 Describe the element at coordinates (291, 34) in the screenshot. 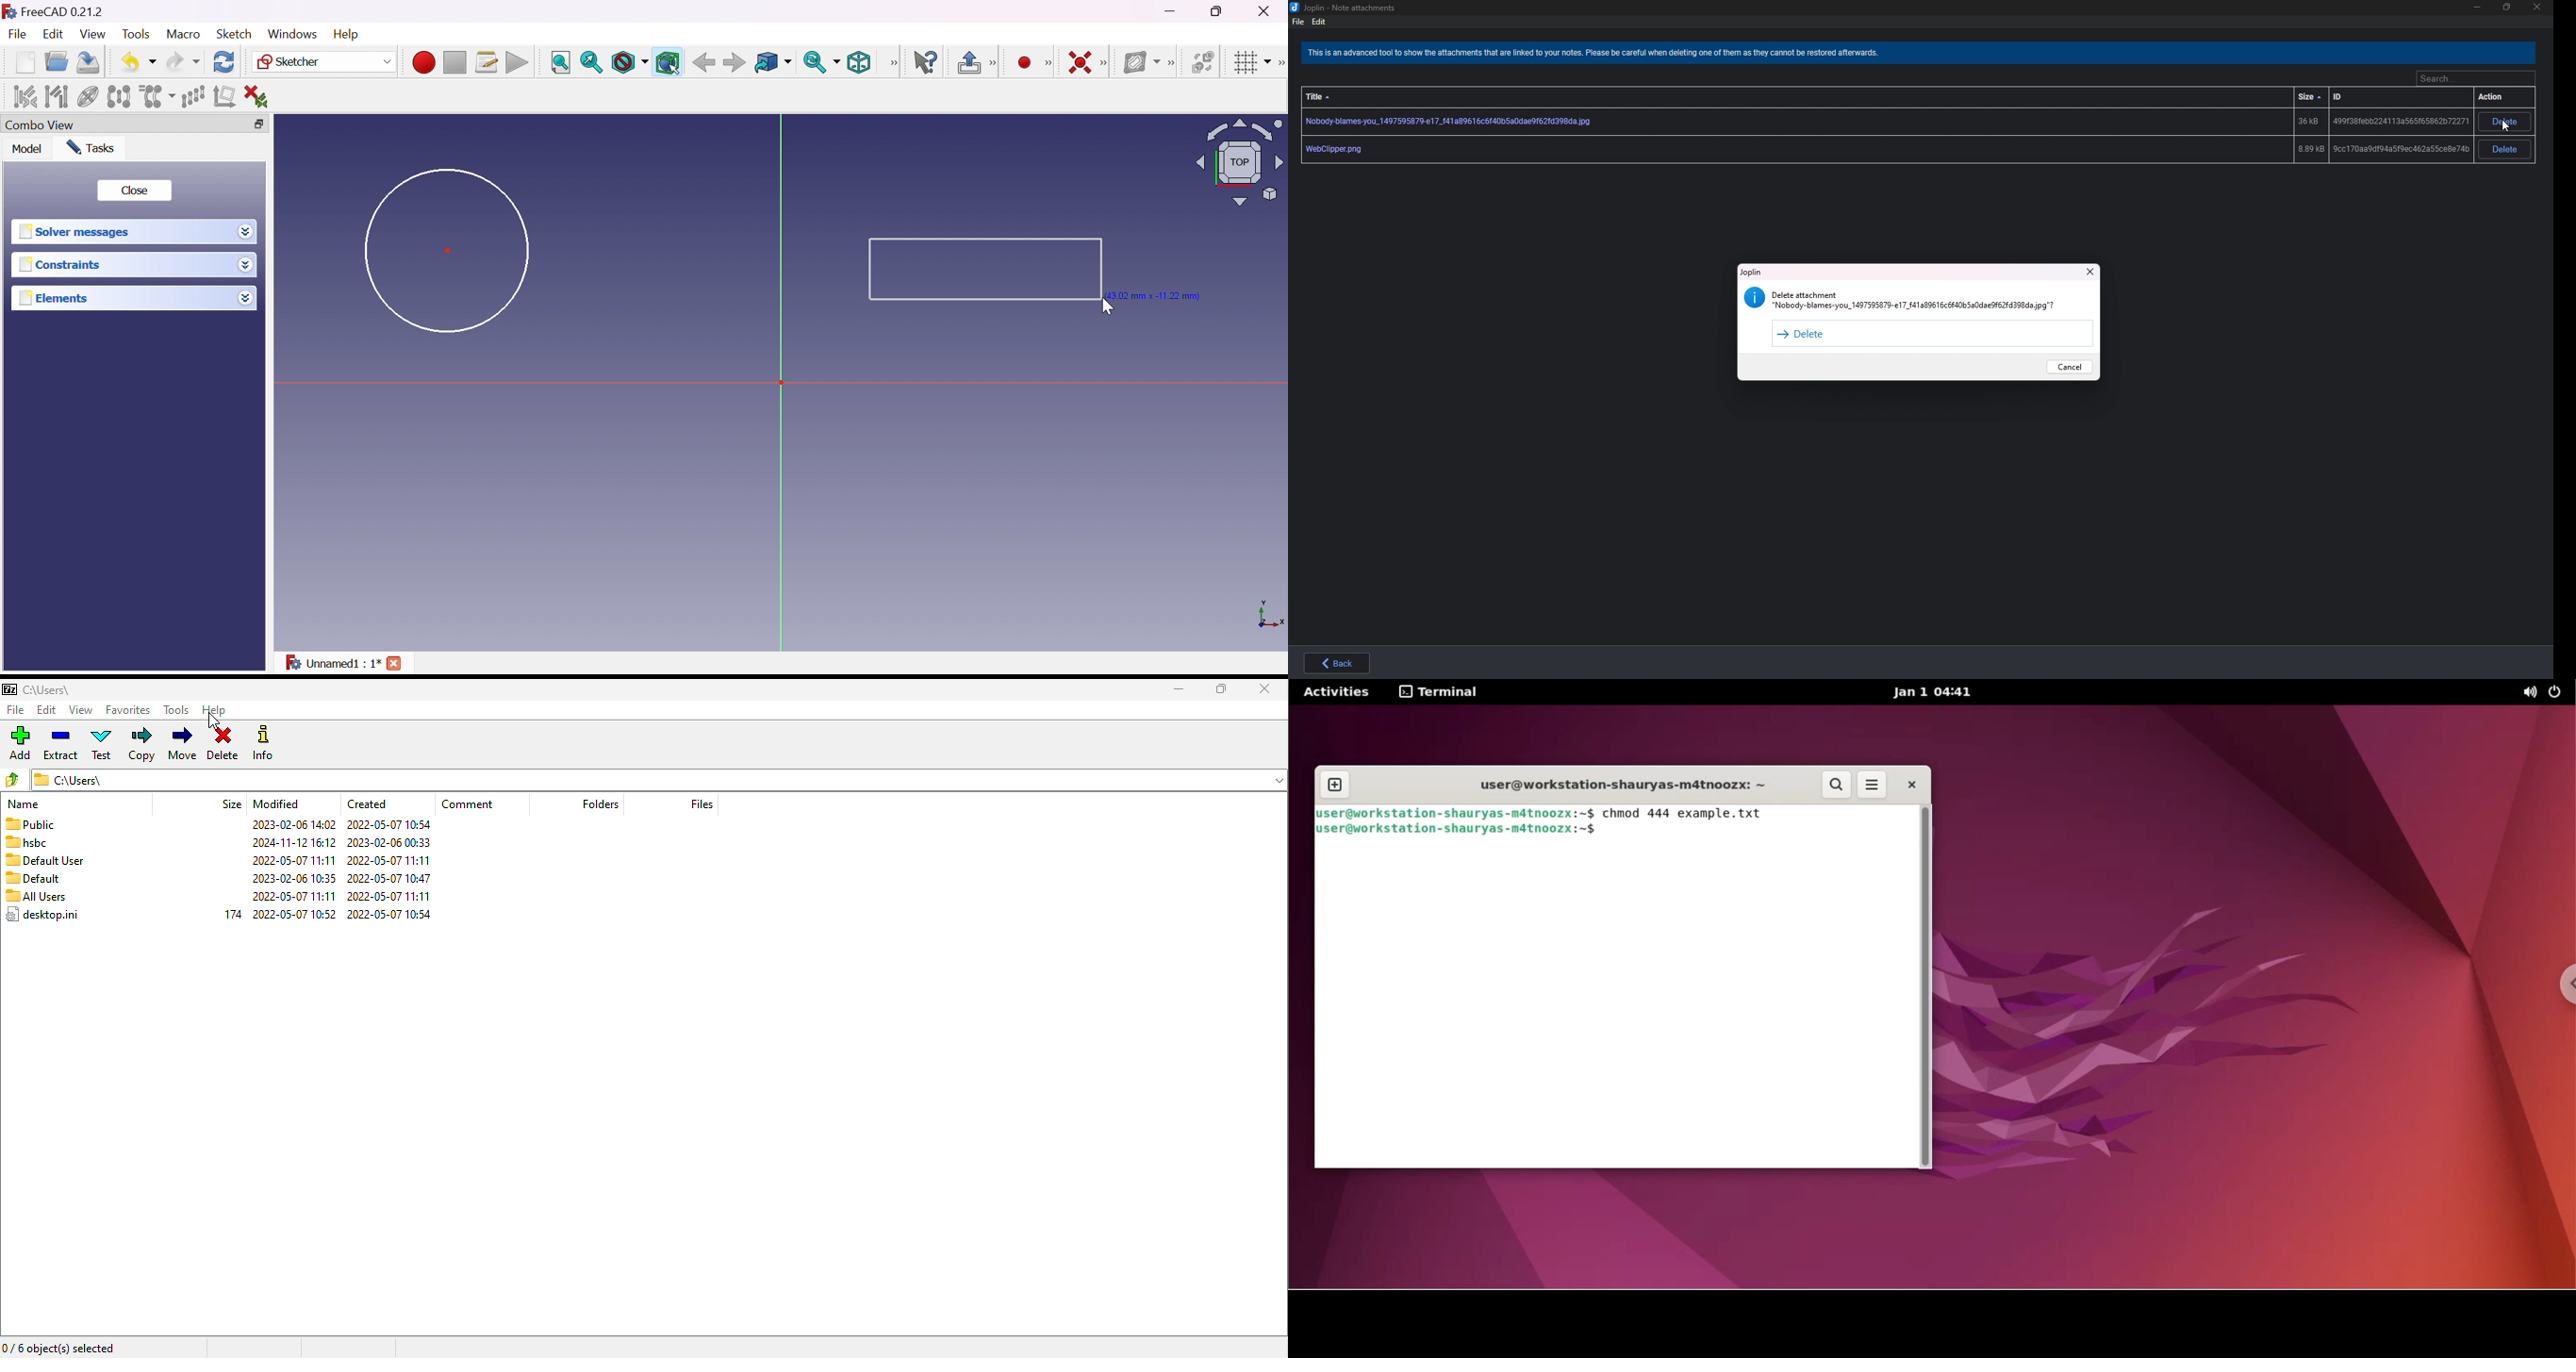

I see `Windows` at that location.